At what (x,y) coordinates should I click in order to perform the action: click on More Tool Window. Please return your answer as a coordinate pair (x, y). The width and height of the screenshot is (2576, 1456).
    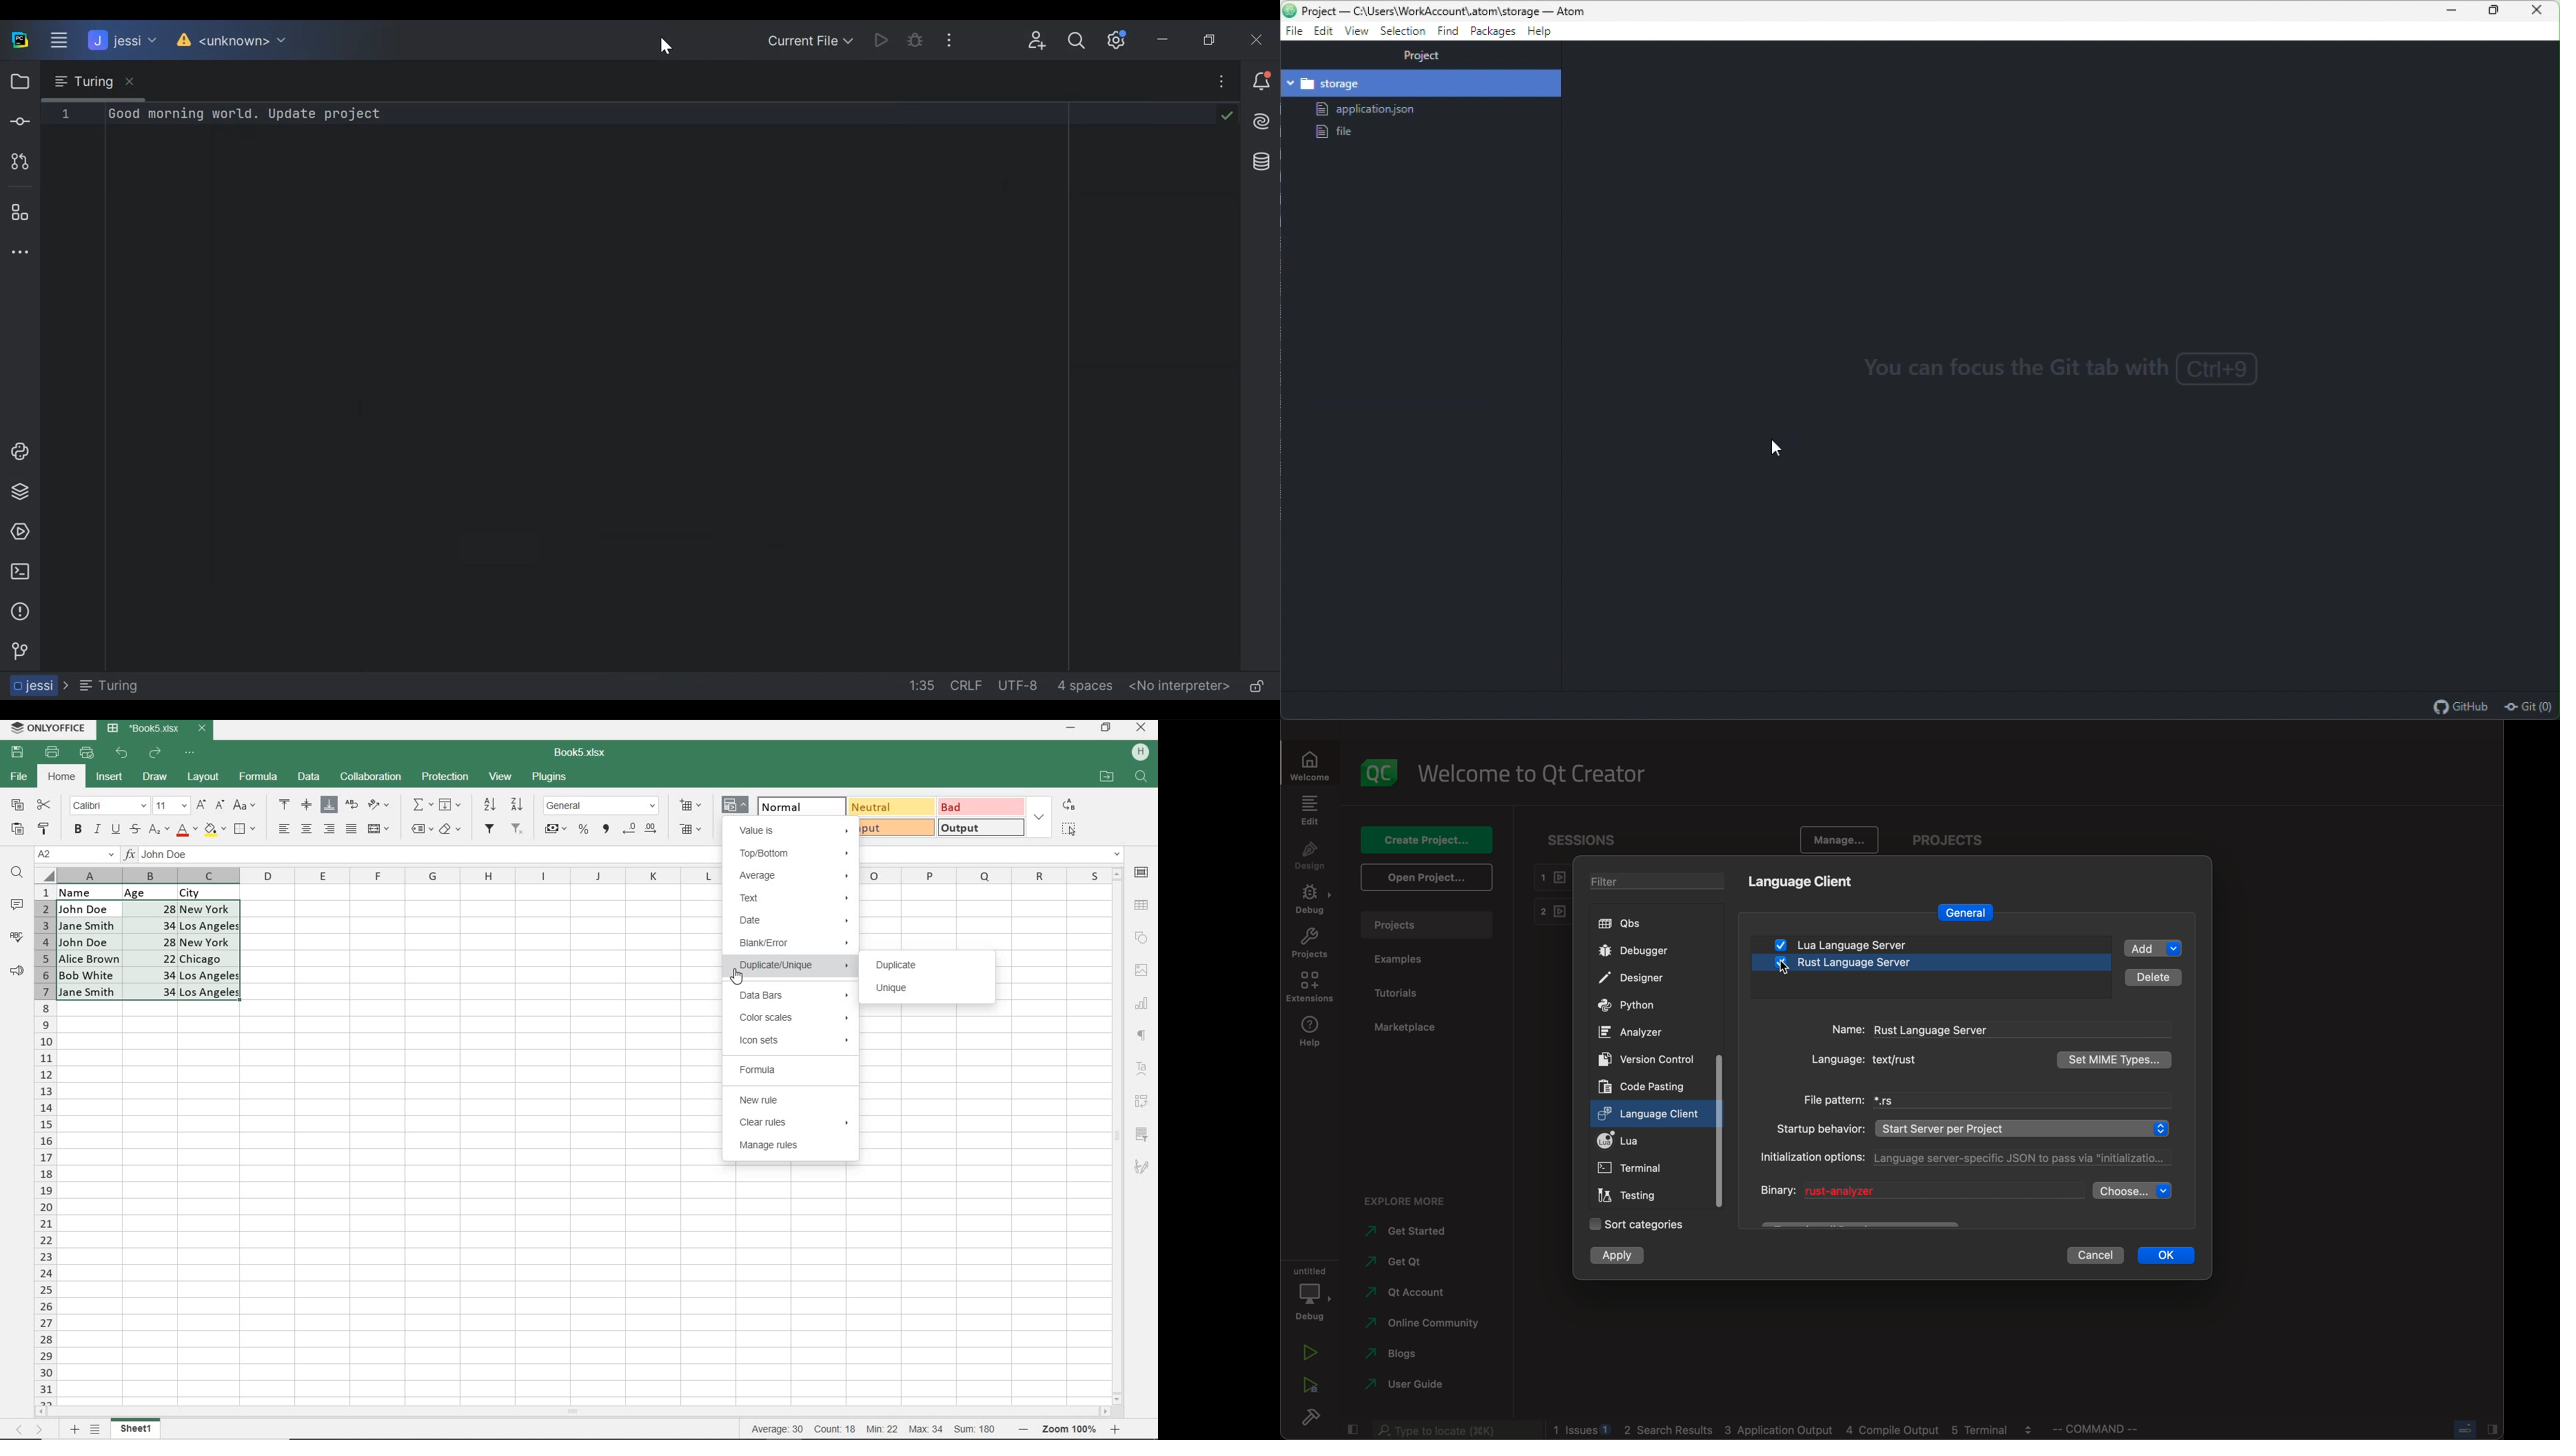
    Looking at the image, I should click on (19, 252).